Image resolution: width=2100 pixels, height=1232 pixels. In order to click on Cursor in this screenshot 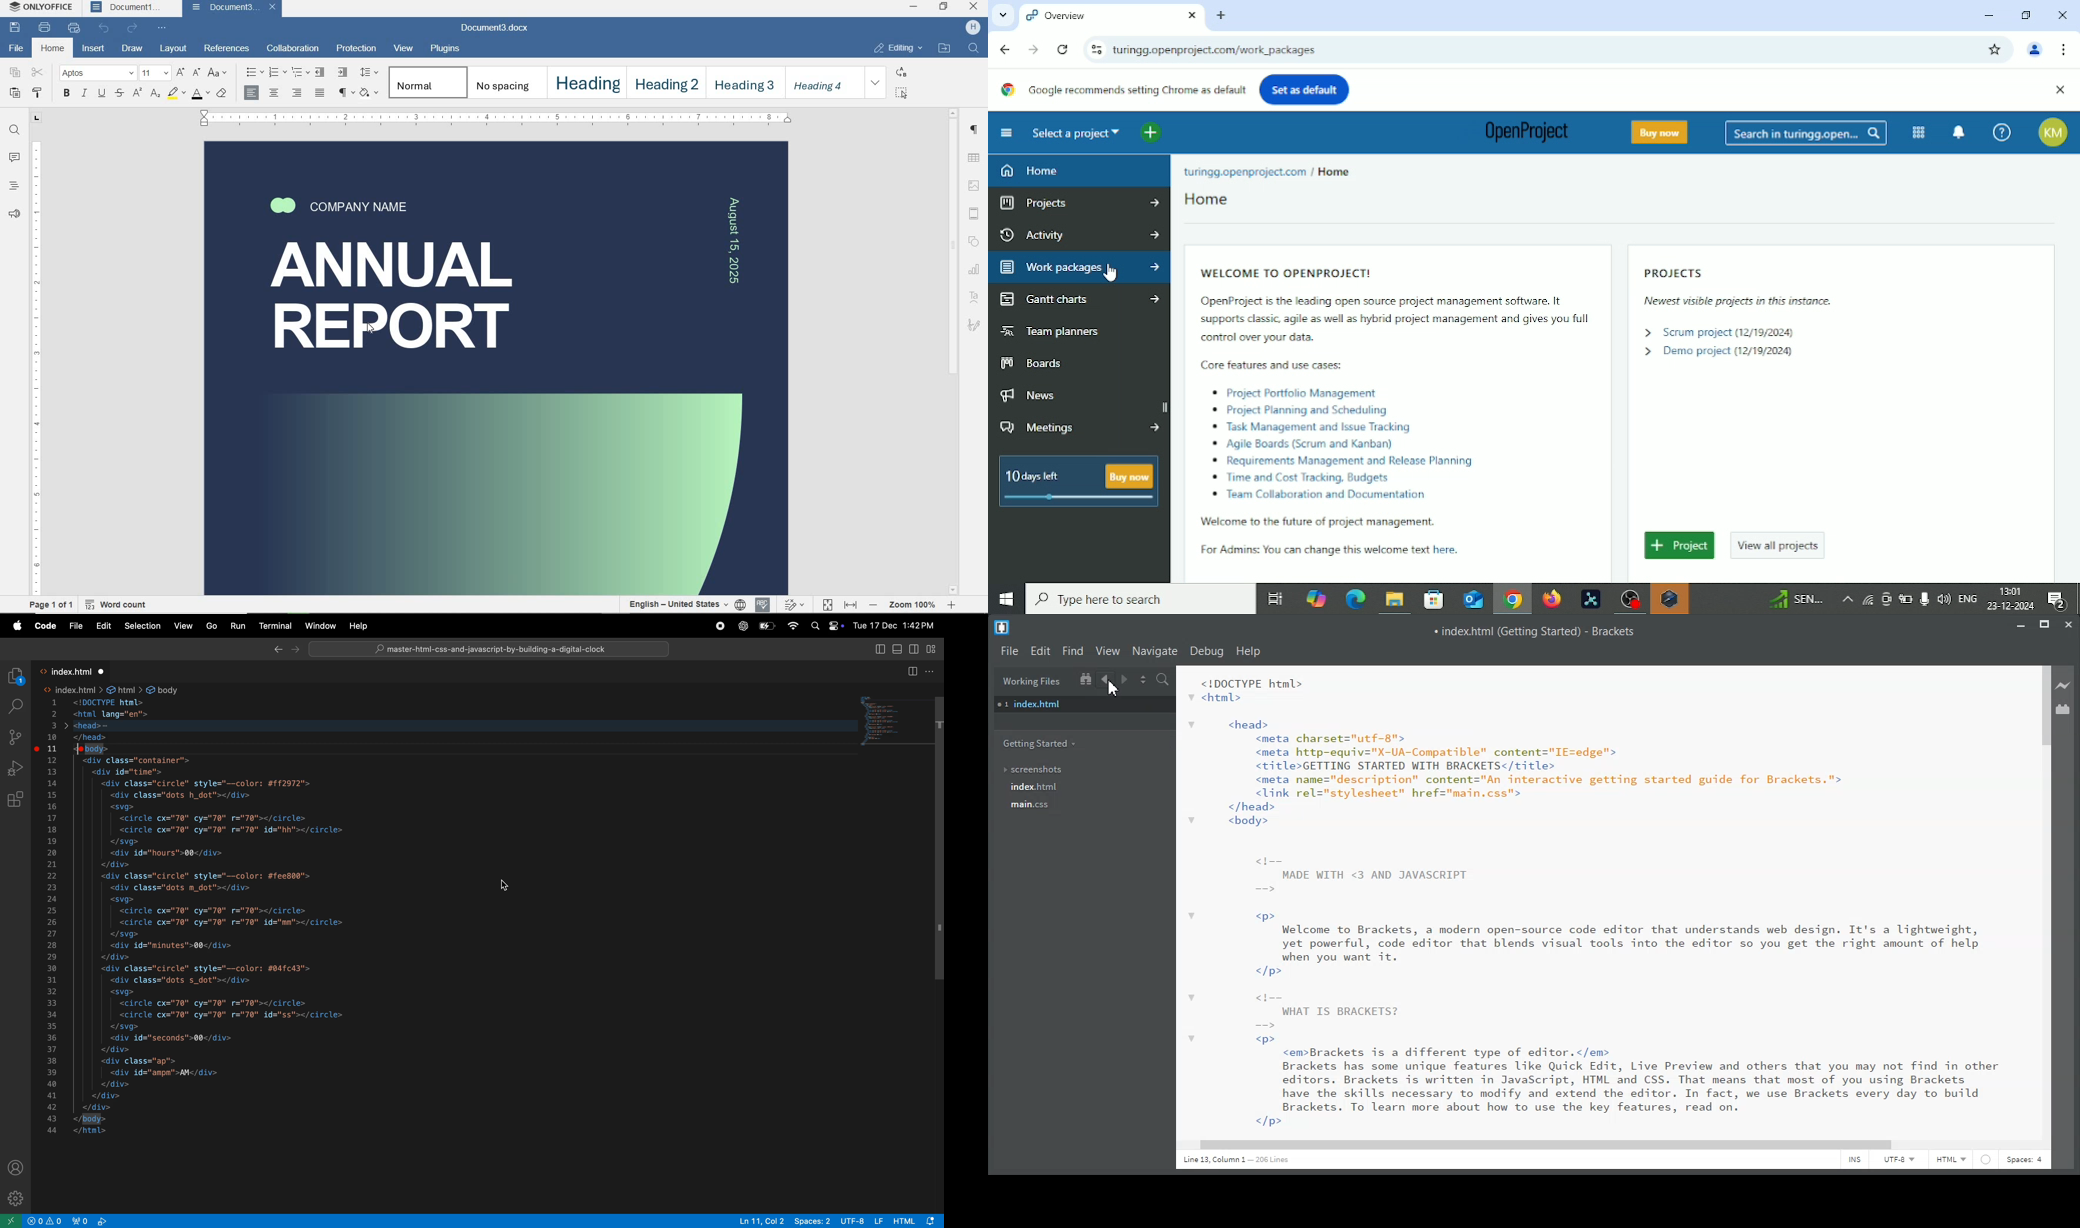, I will do `click(369, 328)`.